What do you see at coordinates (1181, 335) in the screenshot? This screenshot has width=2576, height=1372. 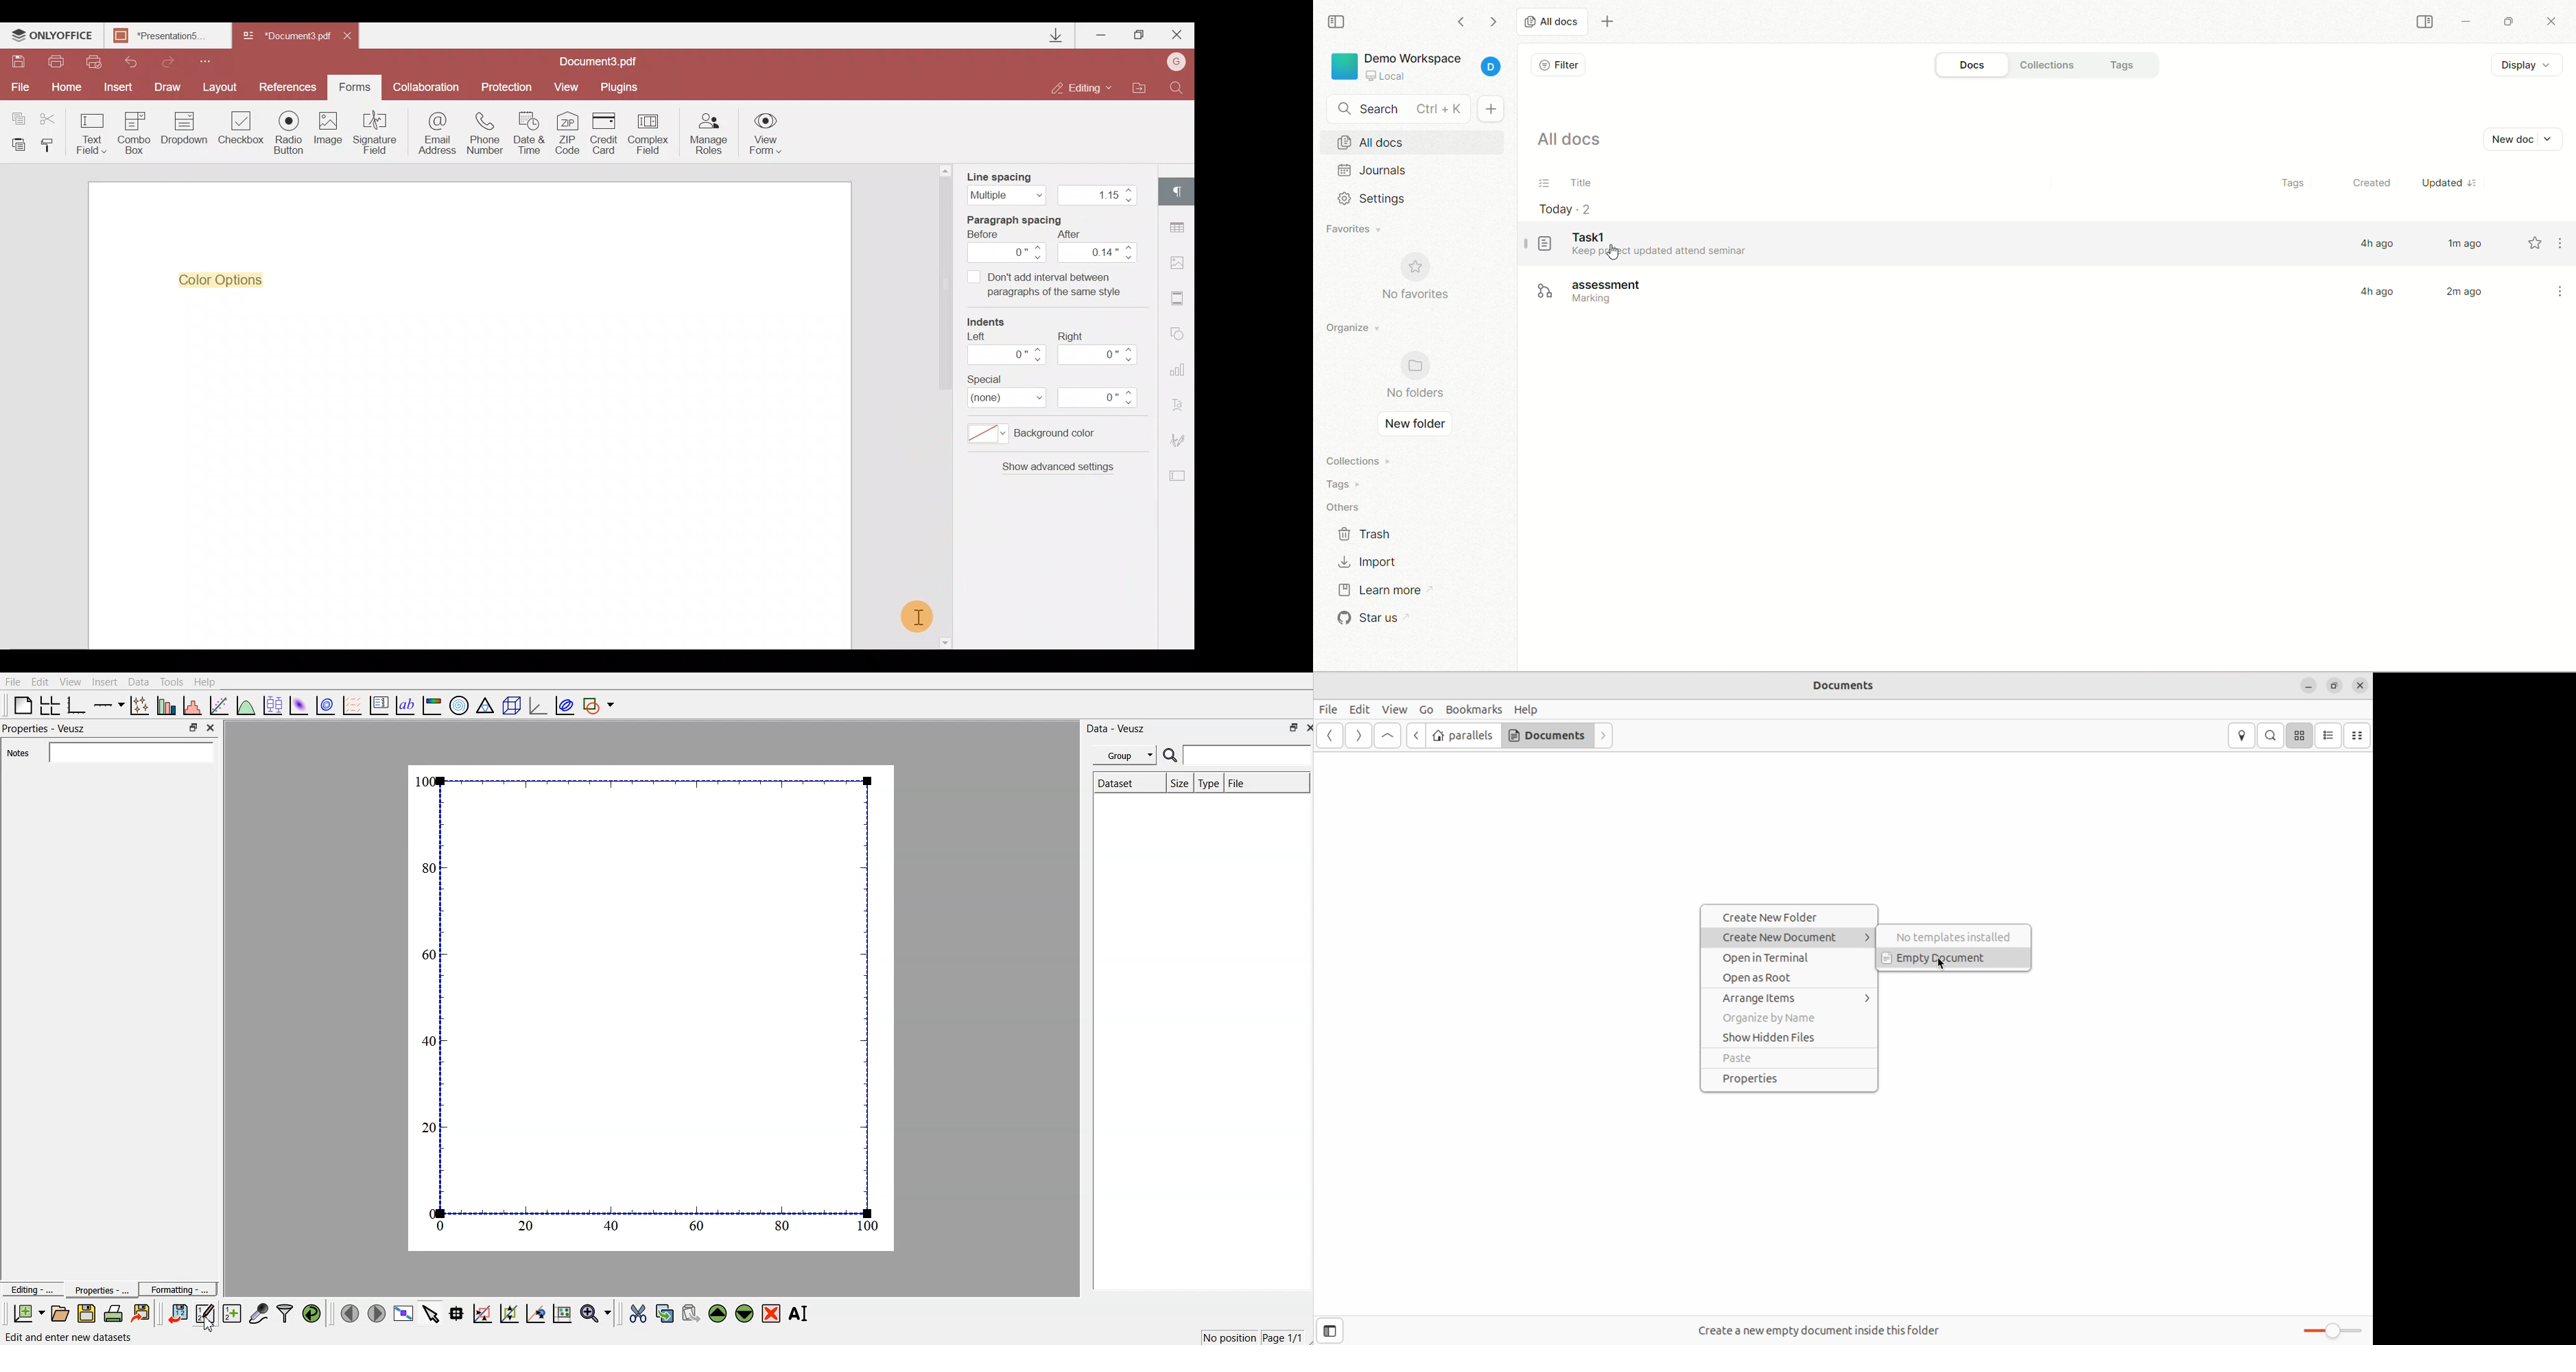 I see `Shapes settings` at bounding box center [1181, 335].